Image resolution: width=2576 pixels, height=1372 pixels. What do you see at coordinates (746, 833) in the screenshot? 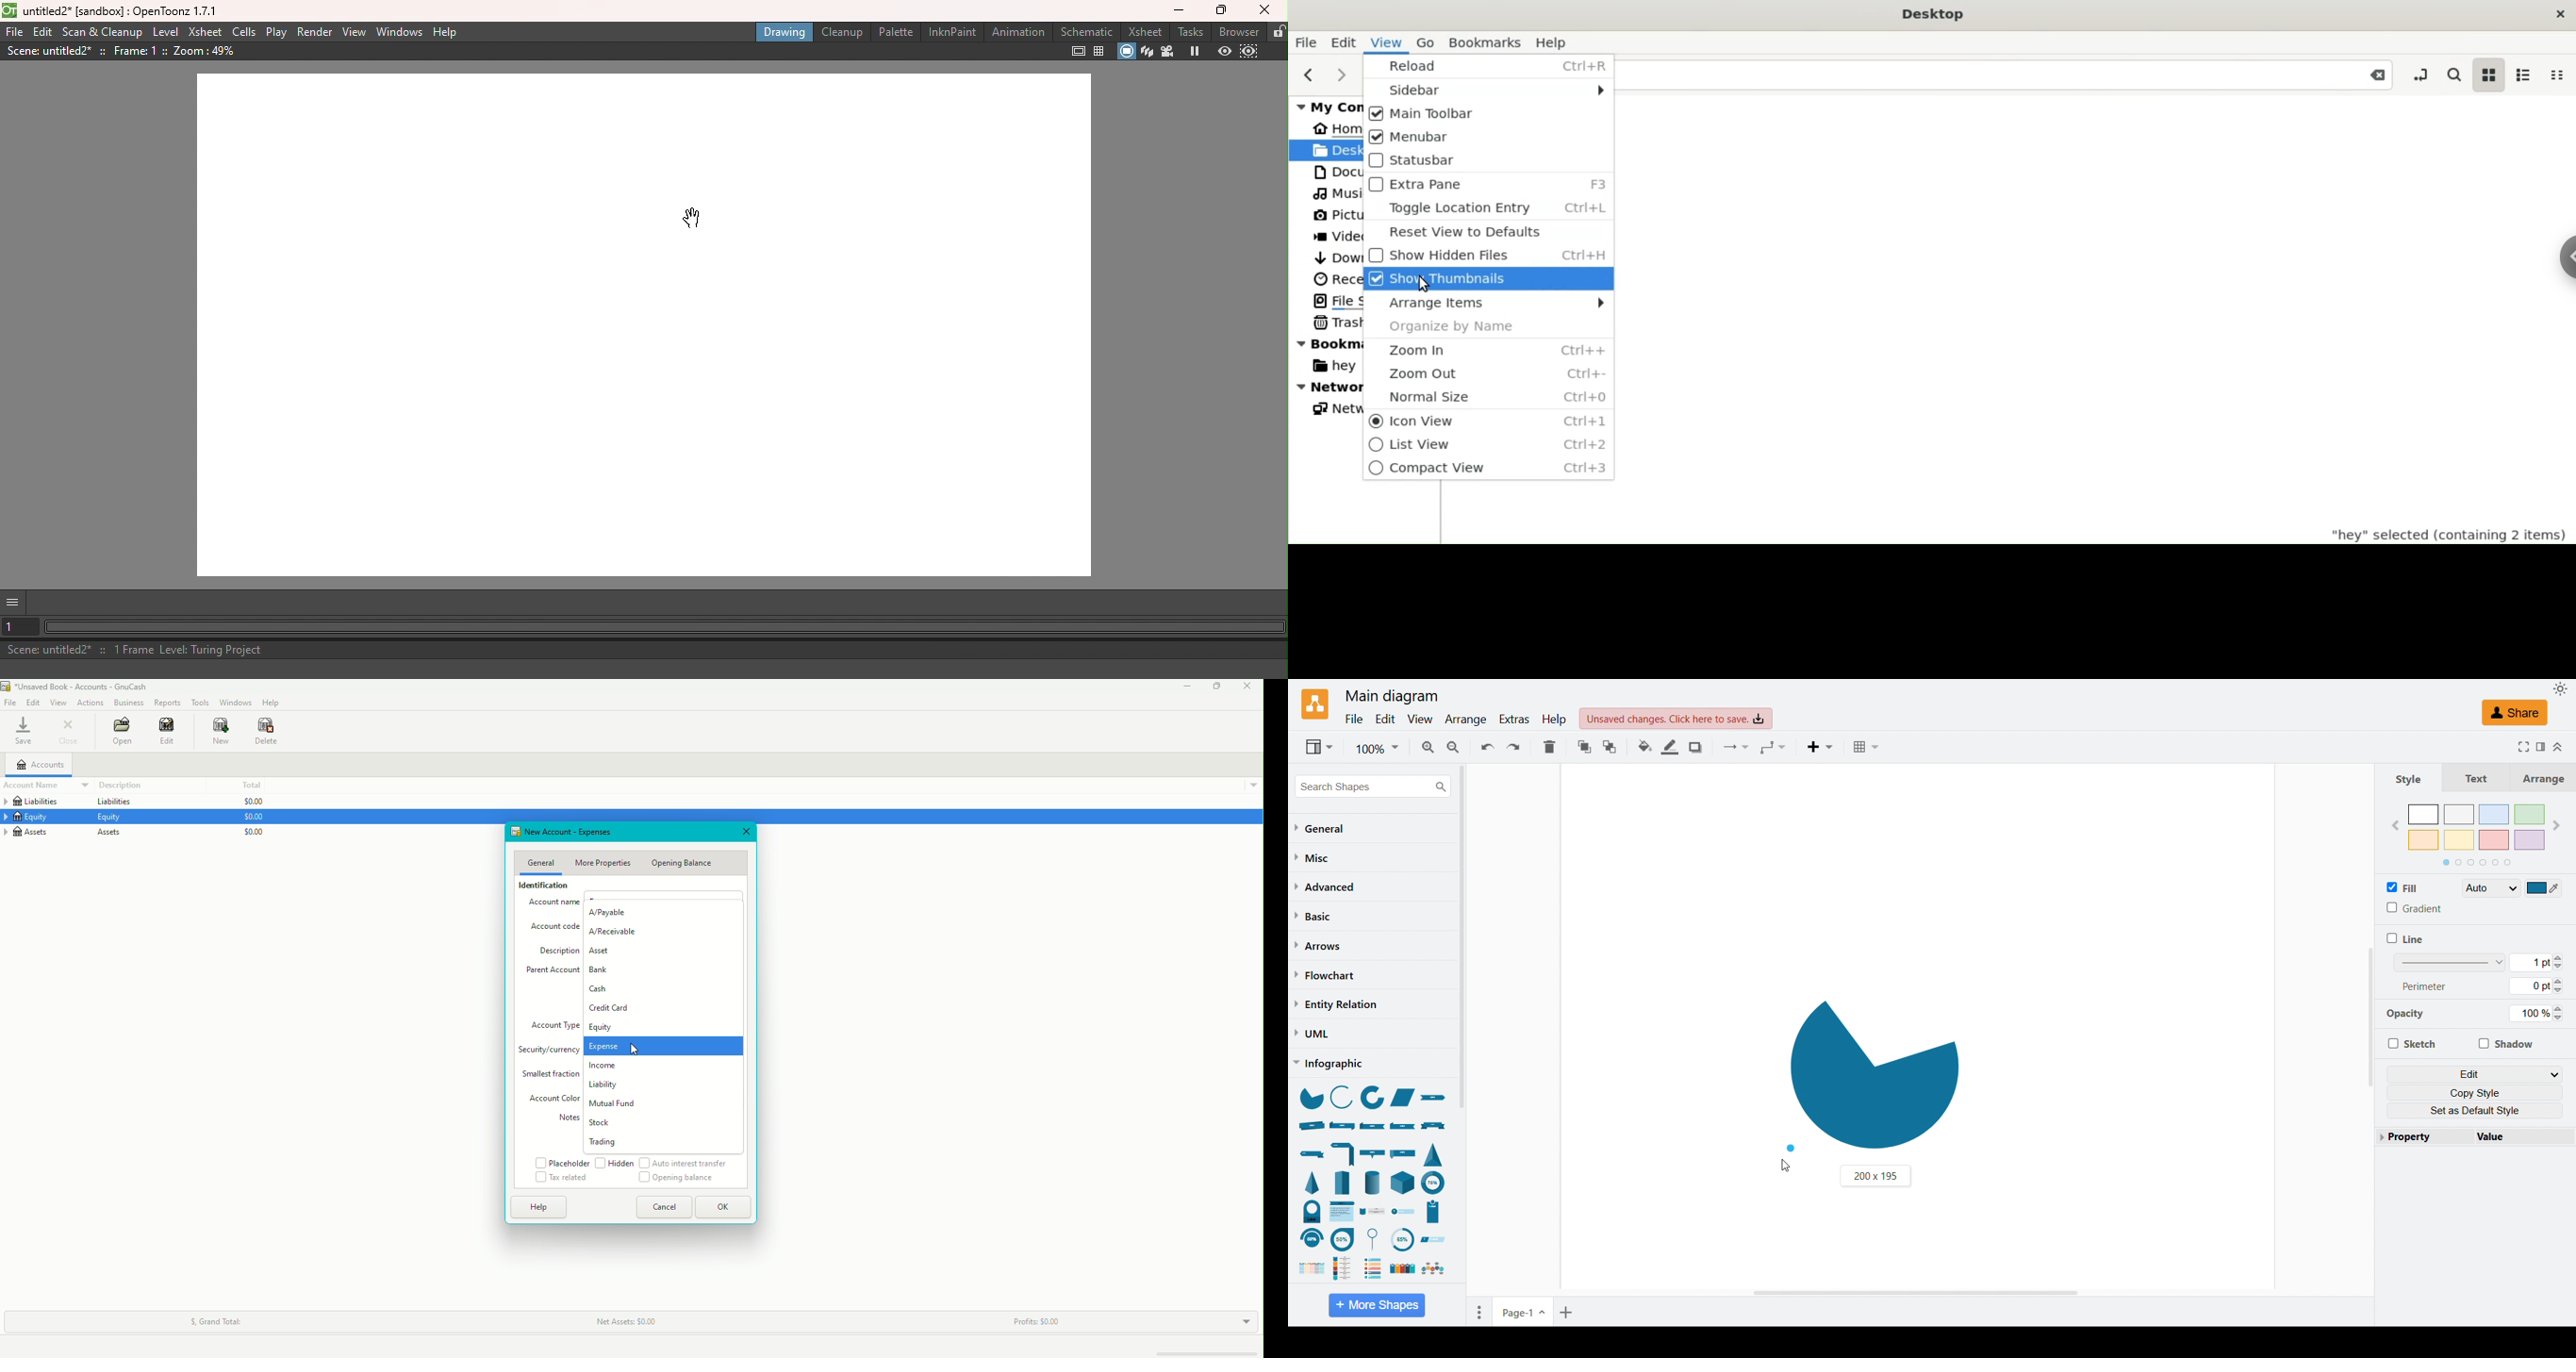
I see `Close` at bounding box center [746, 833].